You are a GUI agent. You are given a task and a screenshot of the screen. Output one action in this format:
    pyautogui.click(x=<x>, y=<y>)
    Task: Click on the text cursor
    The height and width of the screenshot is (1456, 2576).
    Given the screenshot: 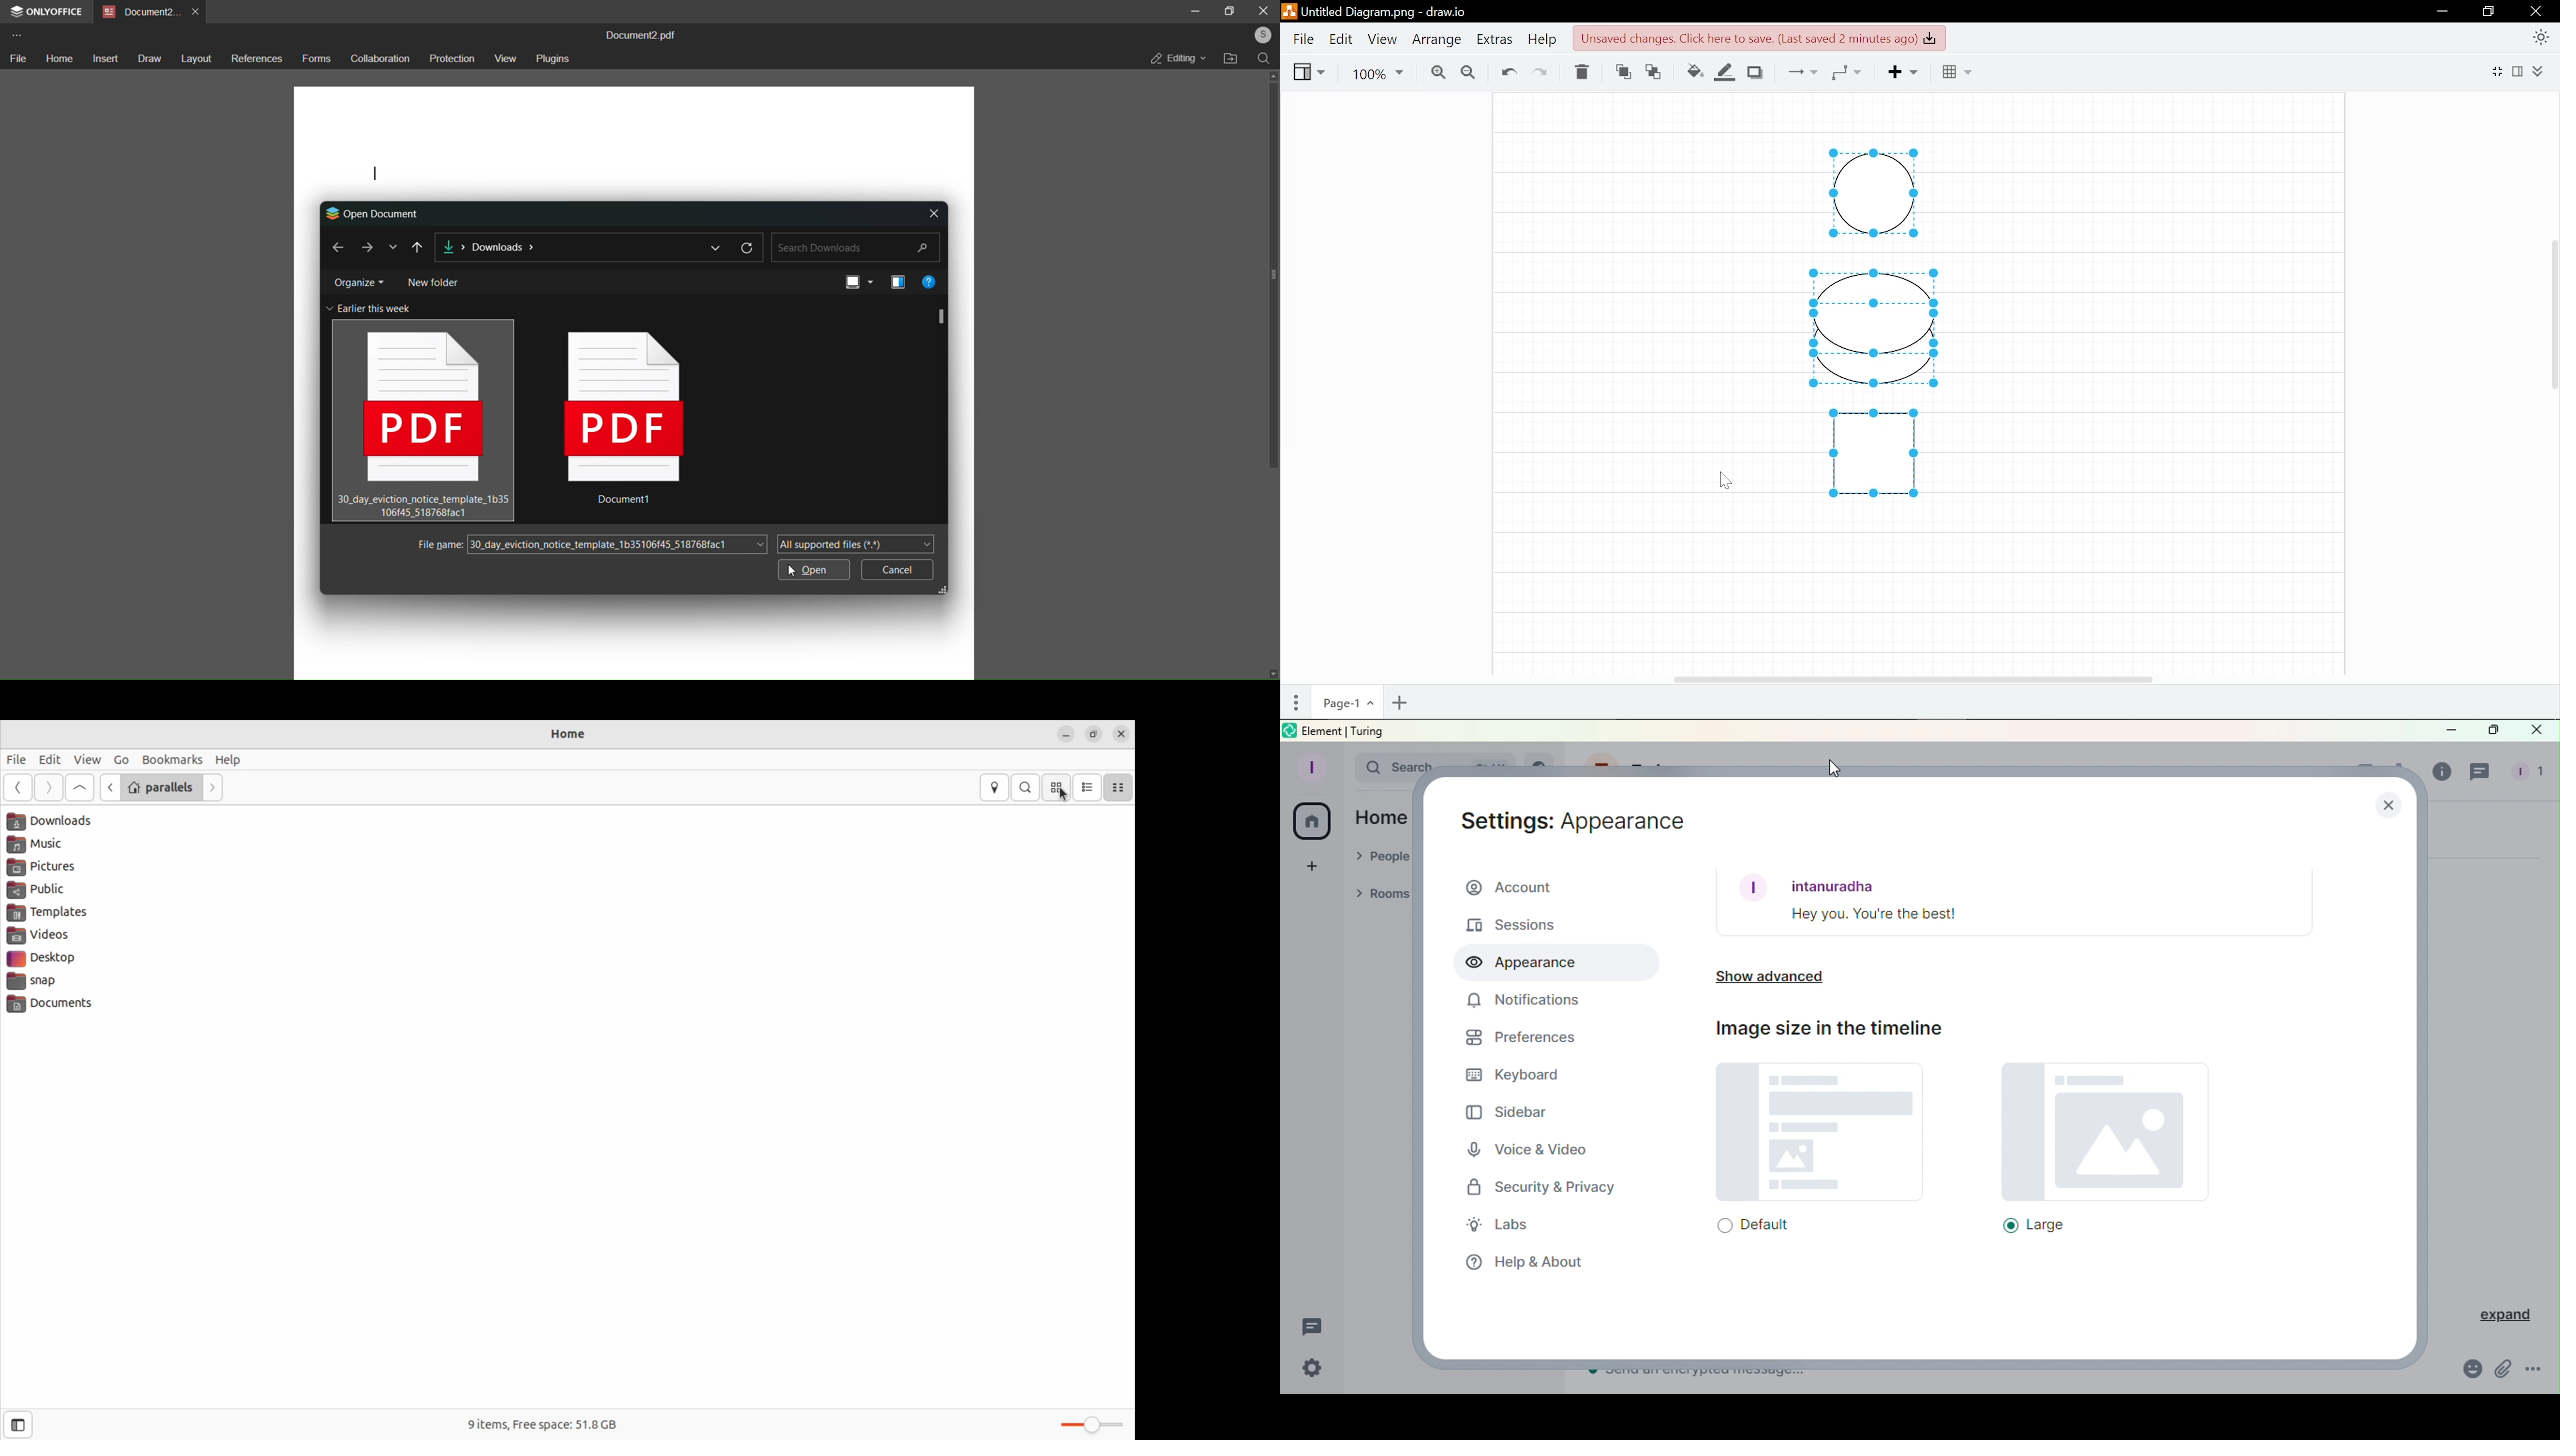 What is the action you would take?
    pyautogui.click(x=375, y=175)
    